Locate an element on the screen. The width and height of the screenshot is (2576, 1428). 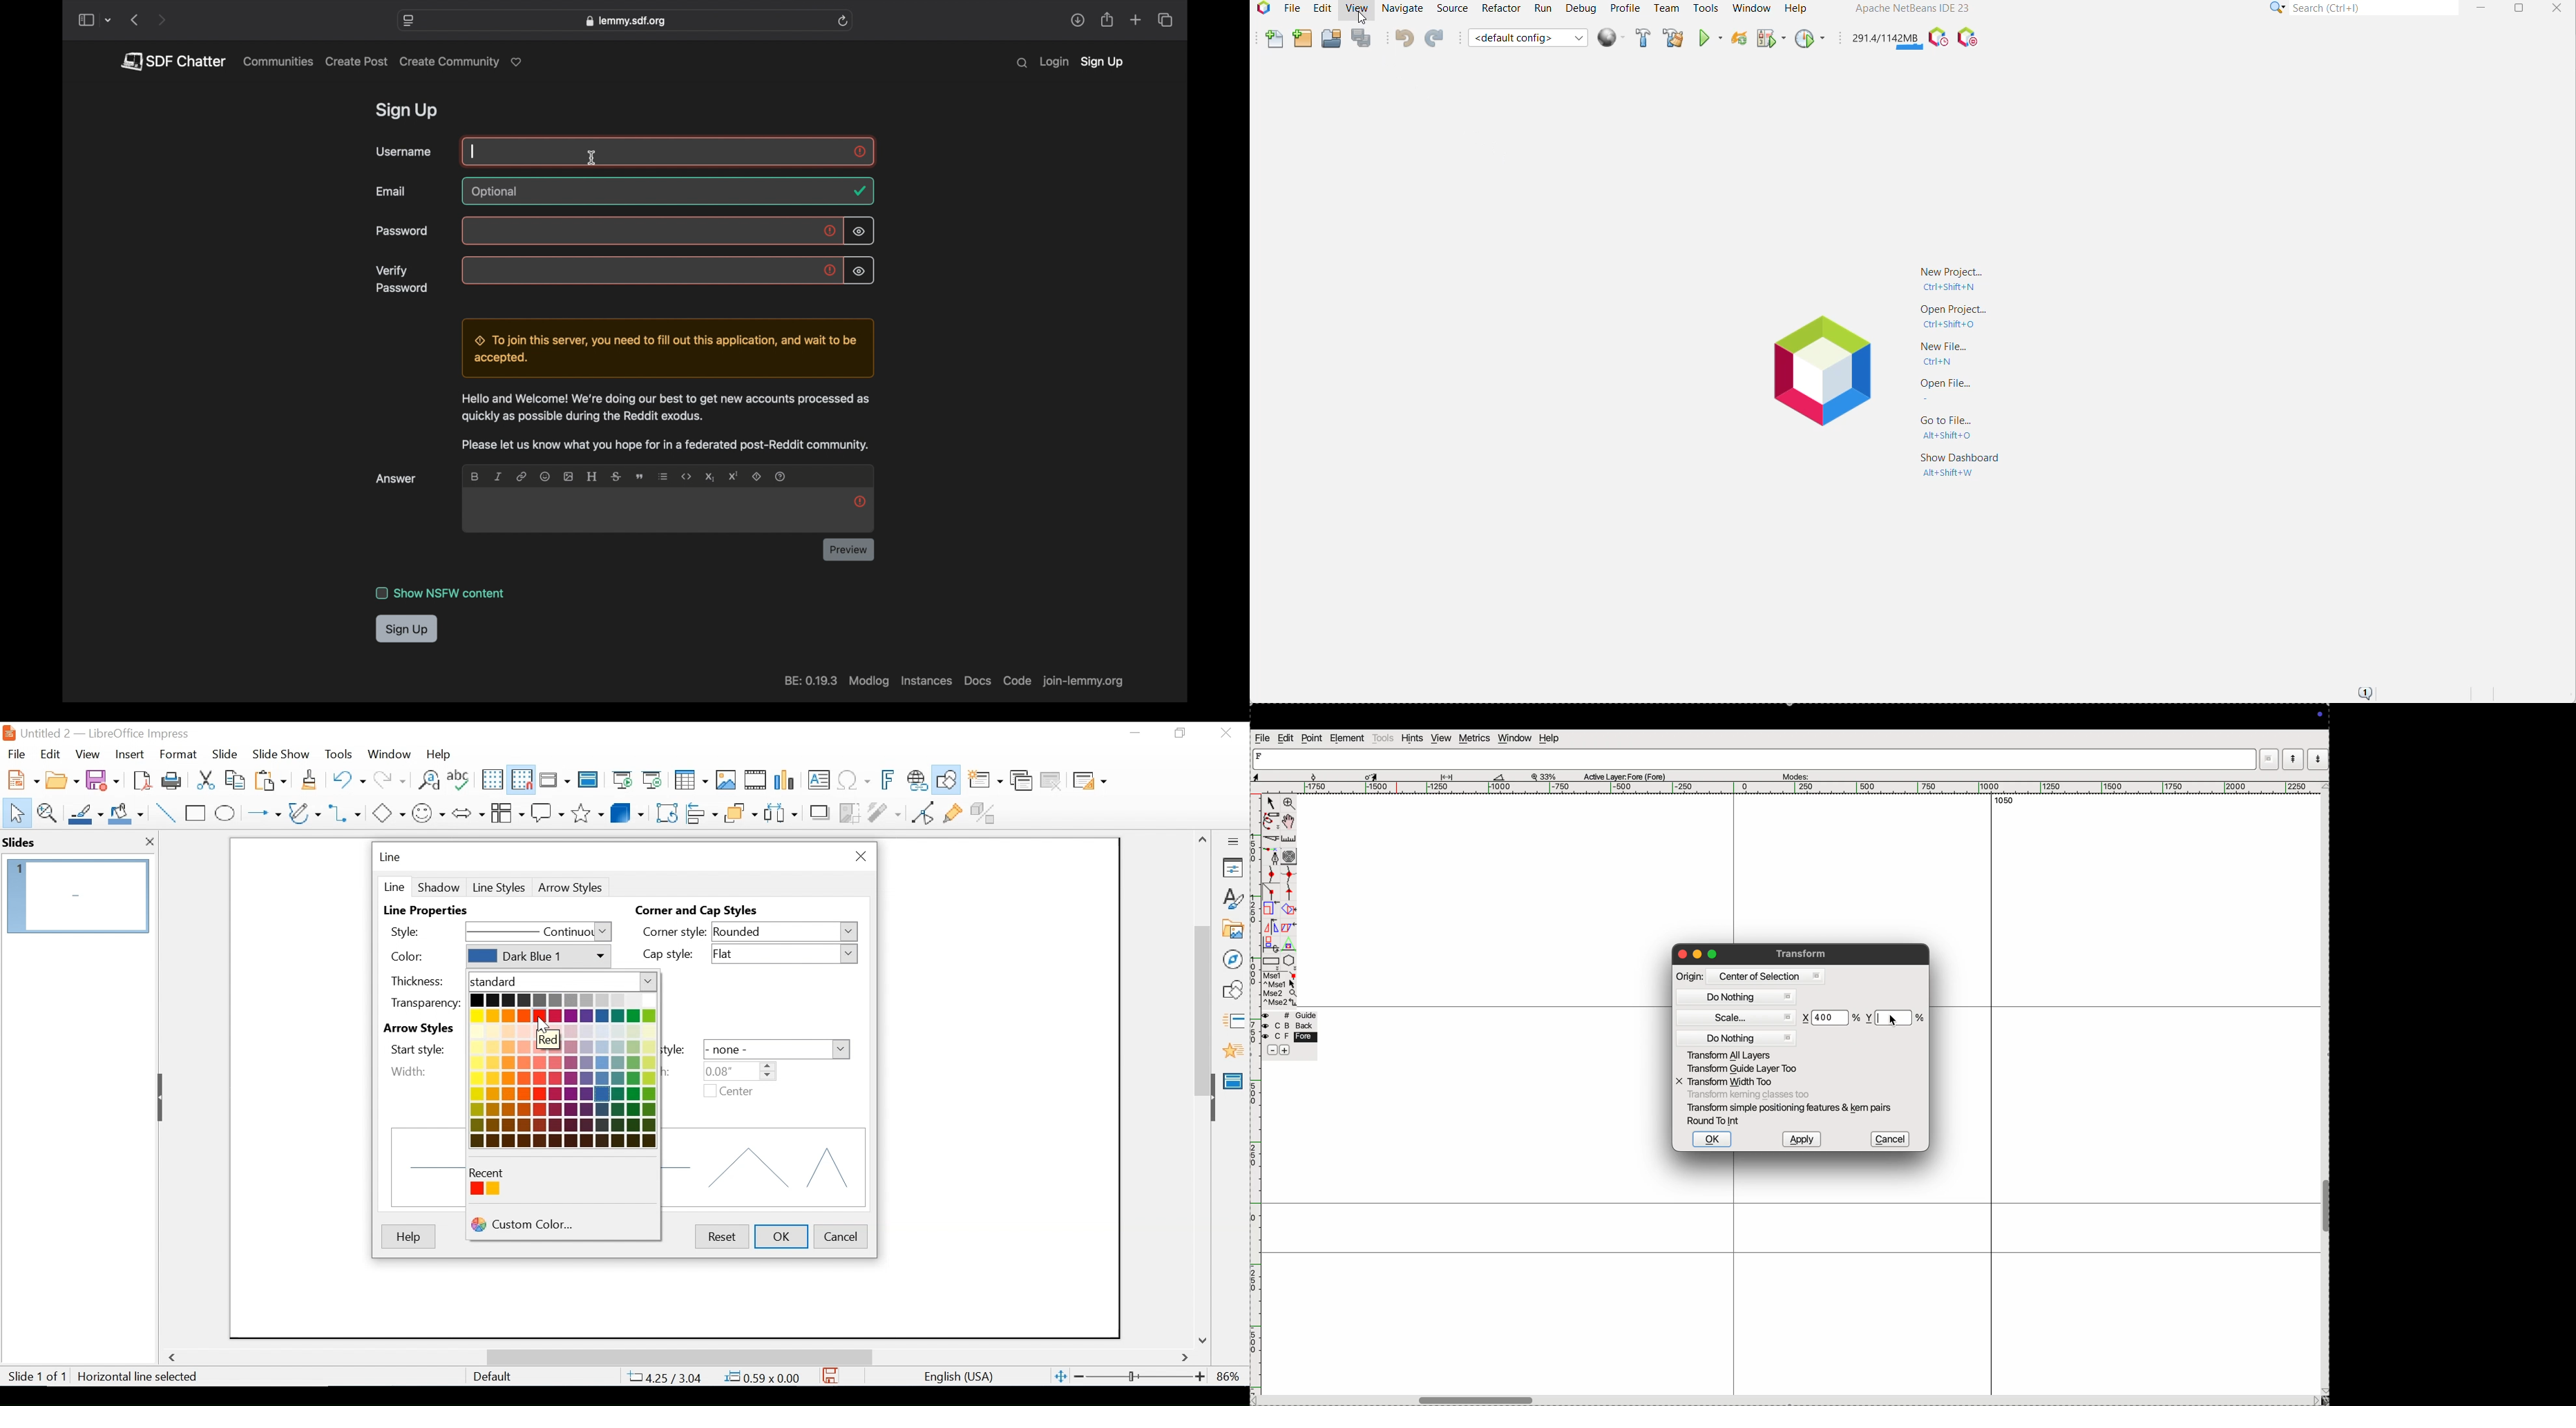
Help is located at coordinates (442, 754).